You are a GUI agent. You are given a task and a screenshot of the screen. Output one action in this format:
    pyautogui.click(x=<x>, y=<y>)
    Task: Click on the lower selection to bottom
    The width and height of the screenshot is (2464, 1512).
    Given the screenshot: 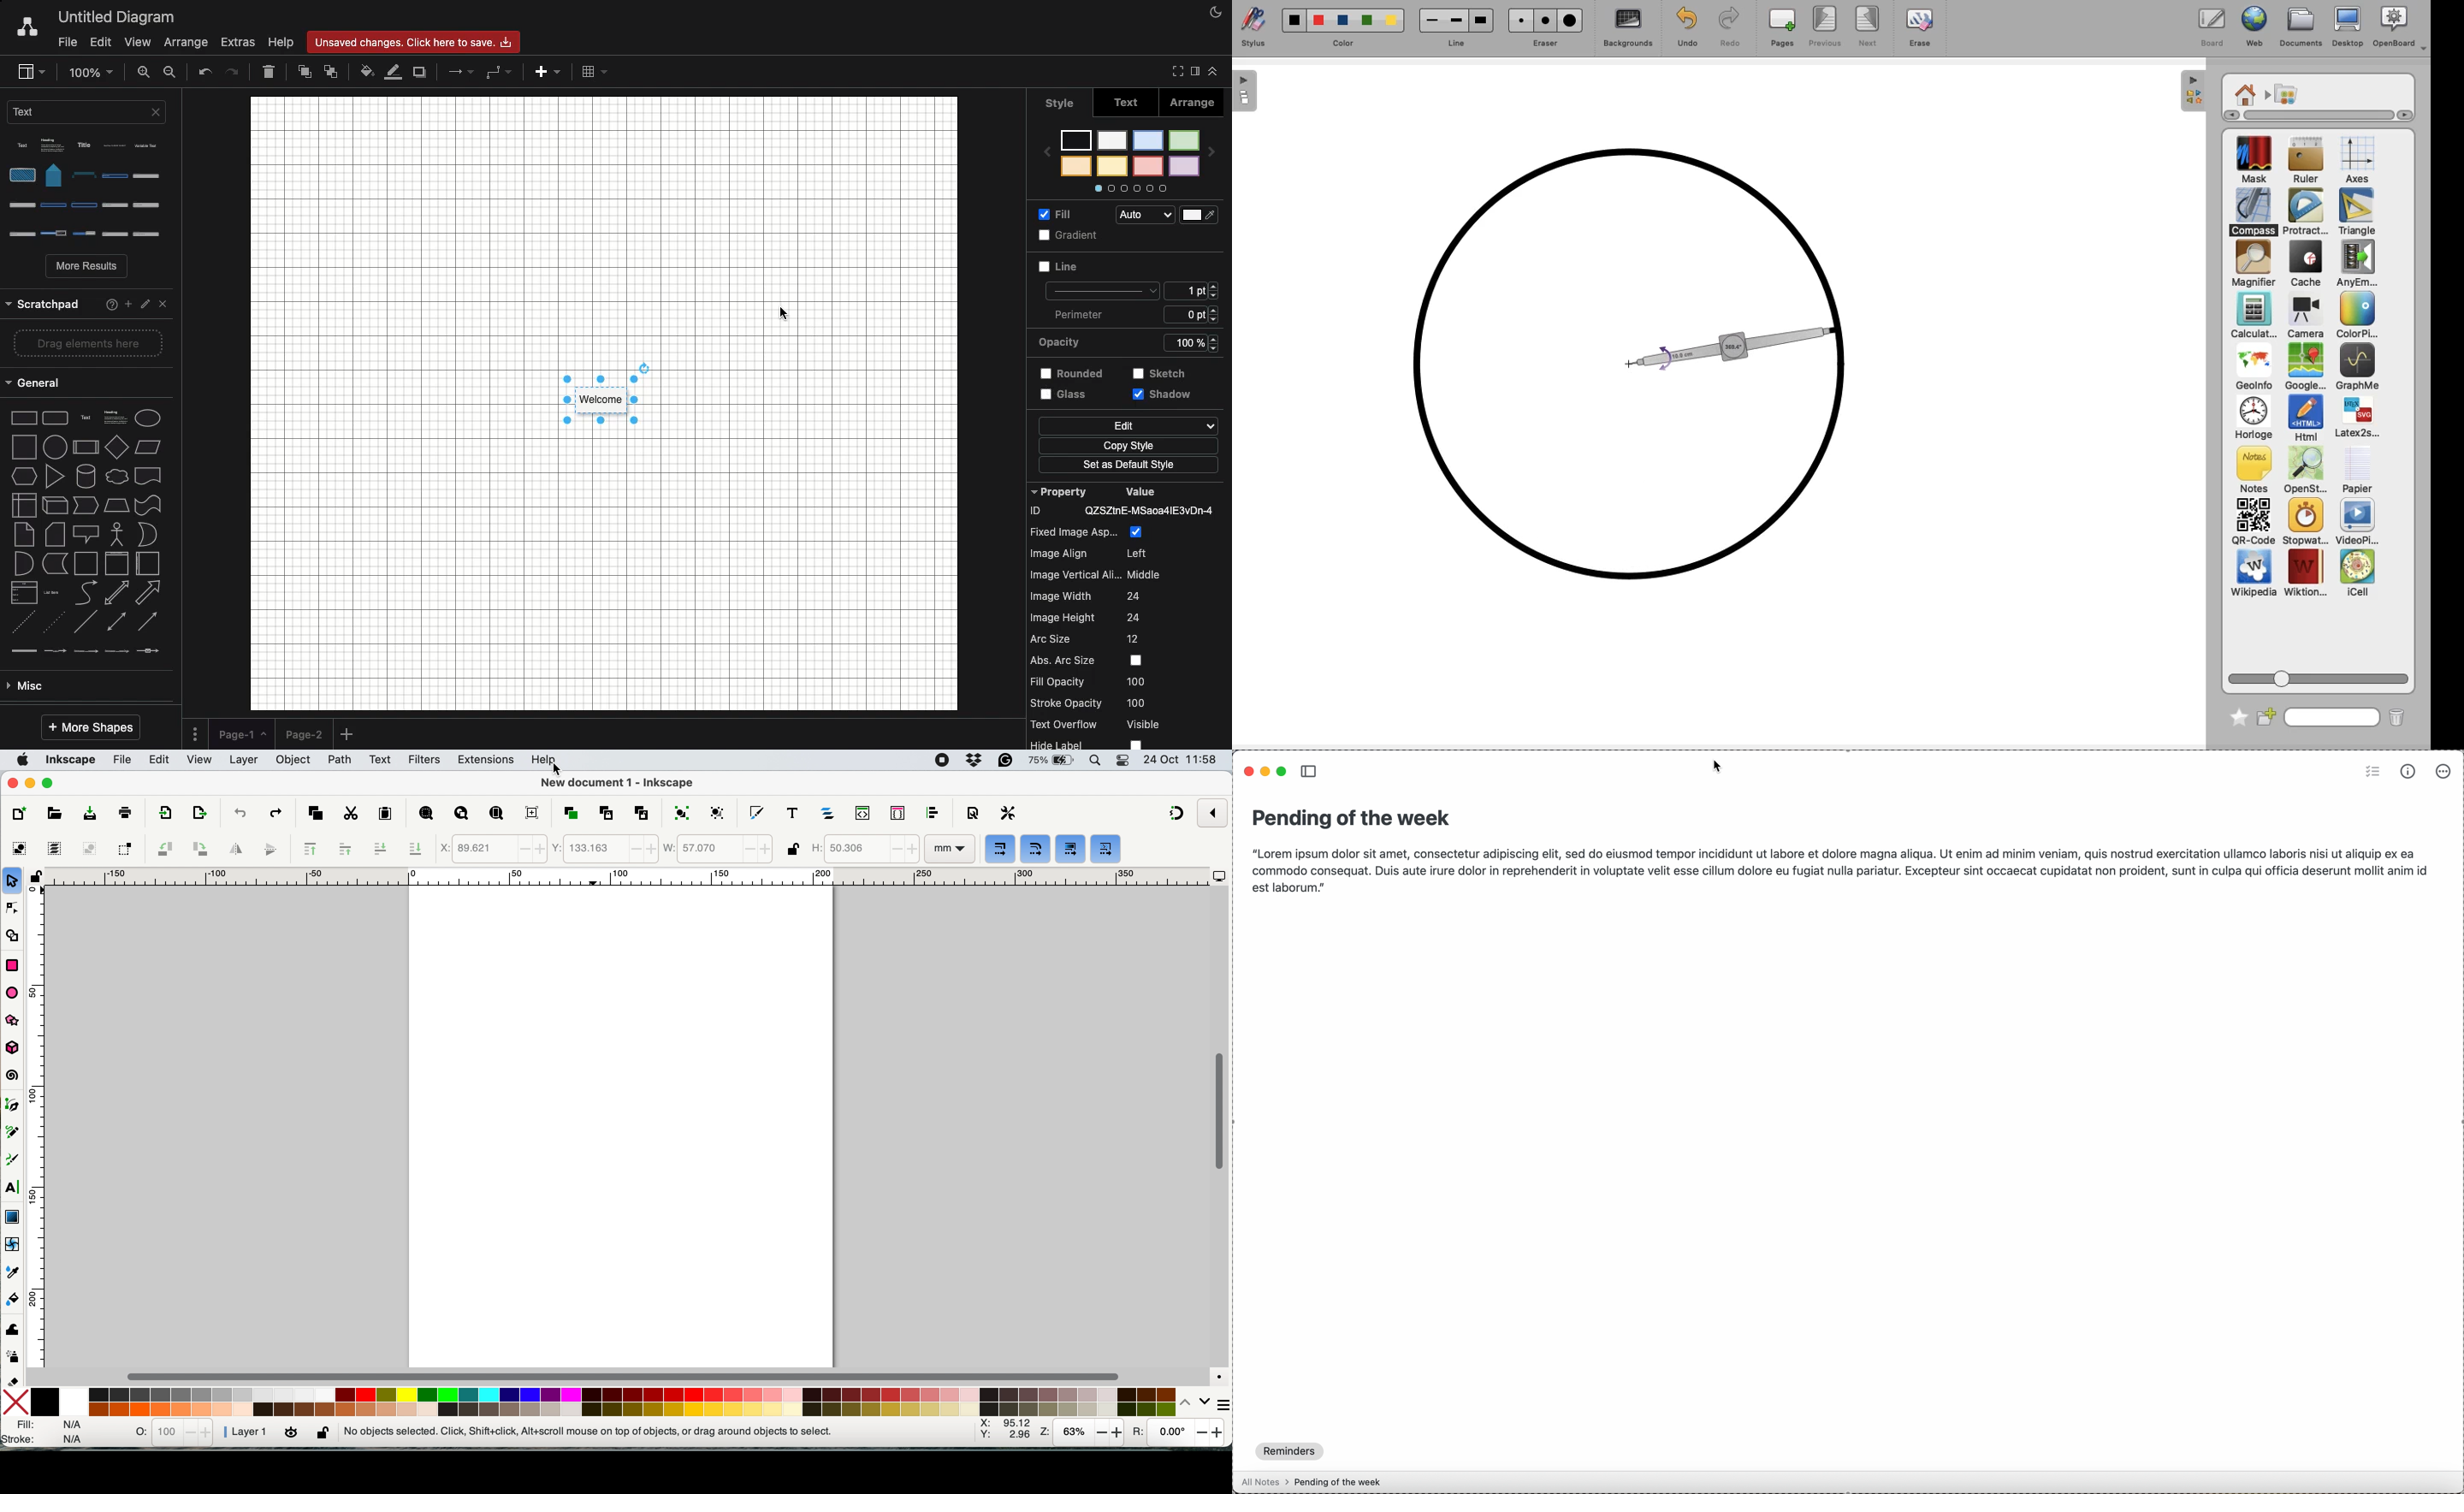 What is the action you would take?
    pyautogui.click(x=415, y=852)
    